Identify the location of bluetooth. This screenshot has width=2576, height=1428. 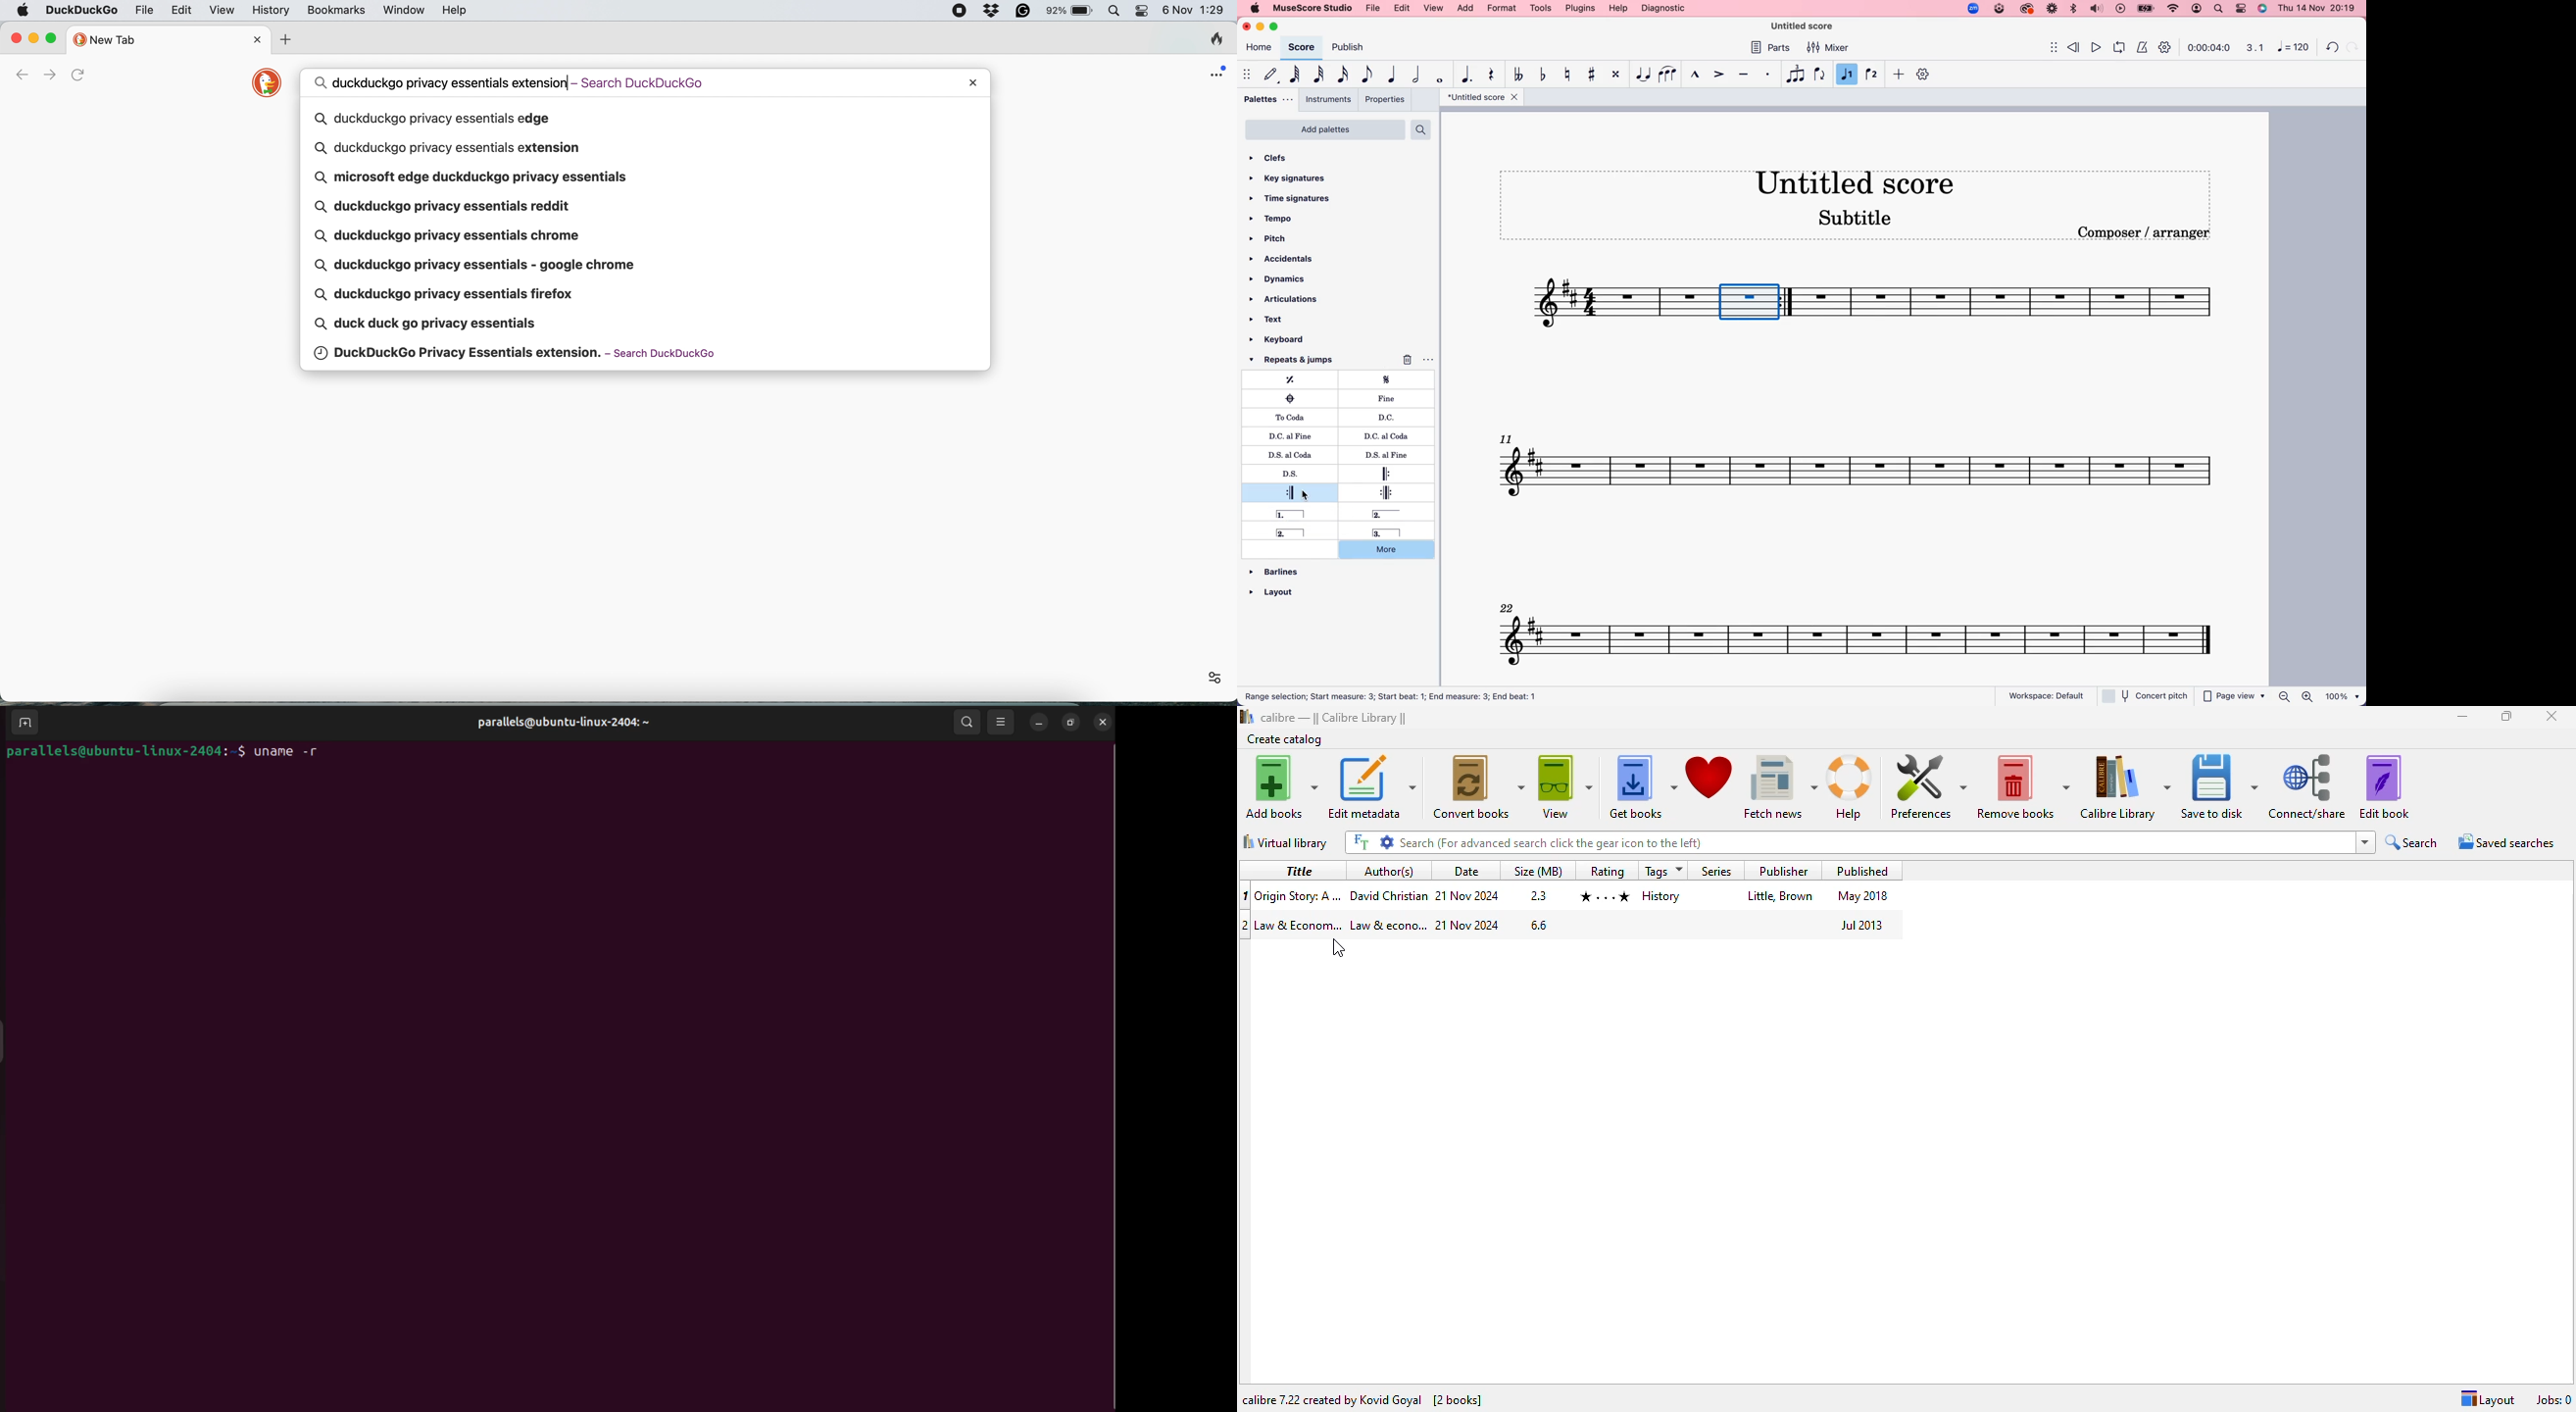
(2072, 9).